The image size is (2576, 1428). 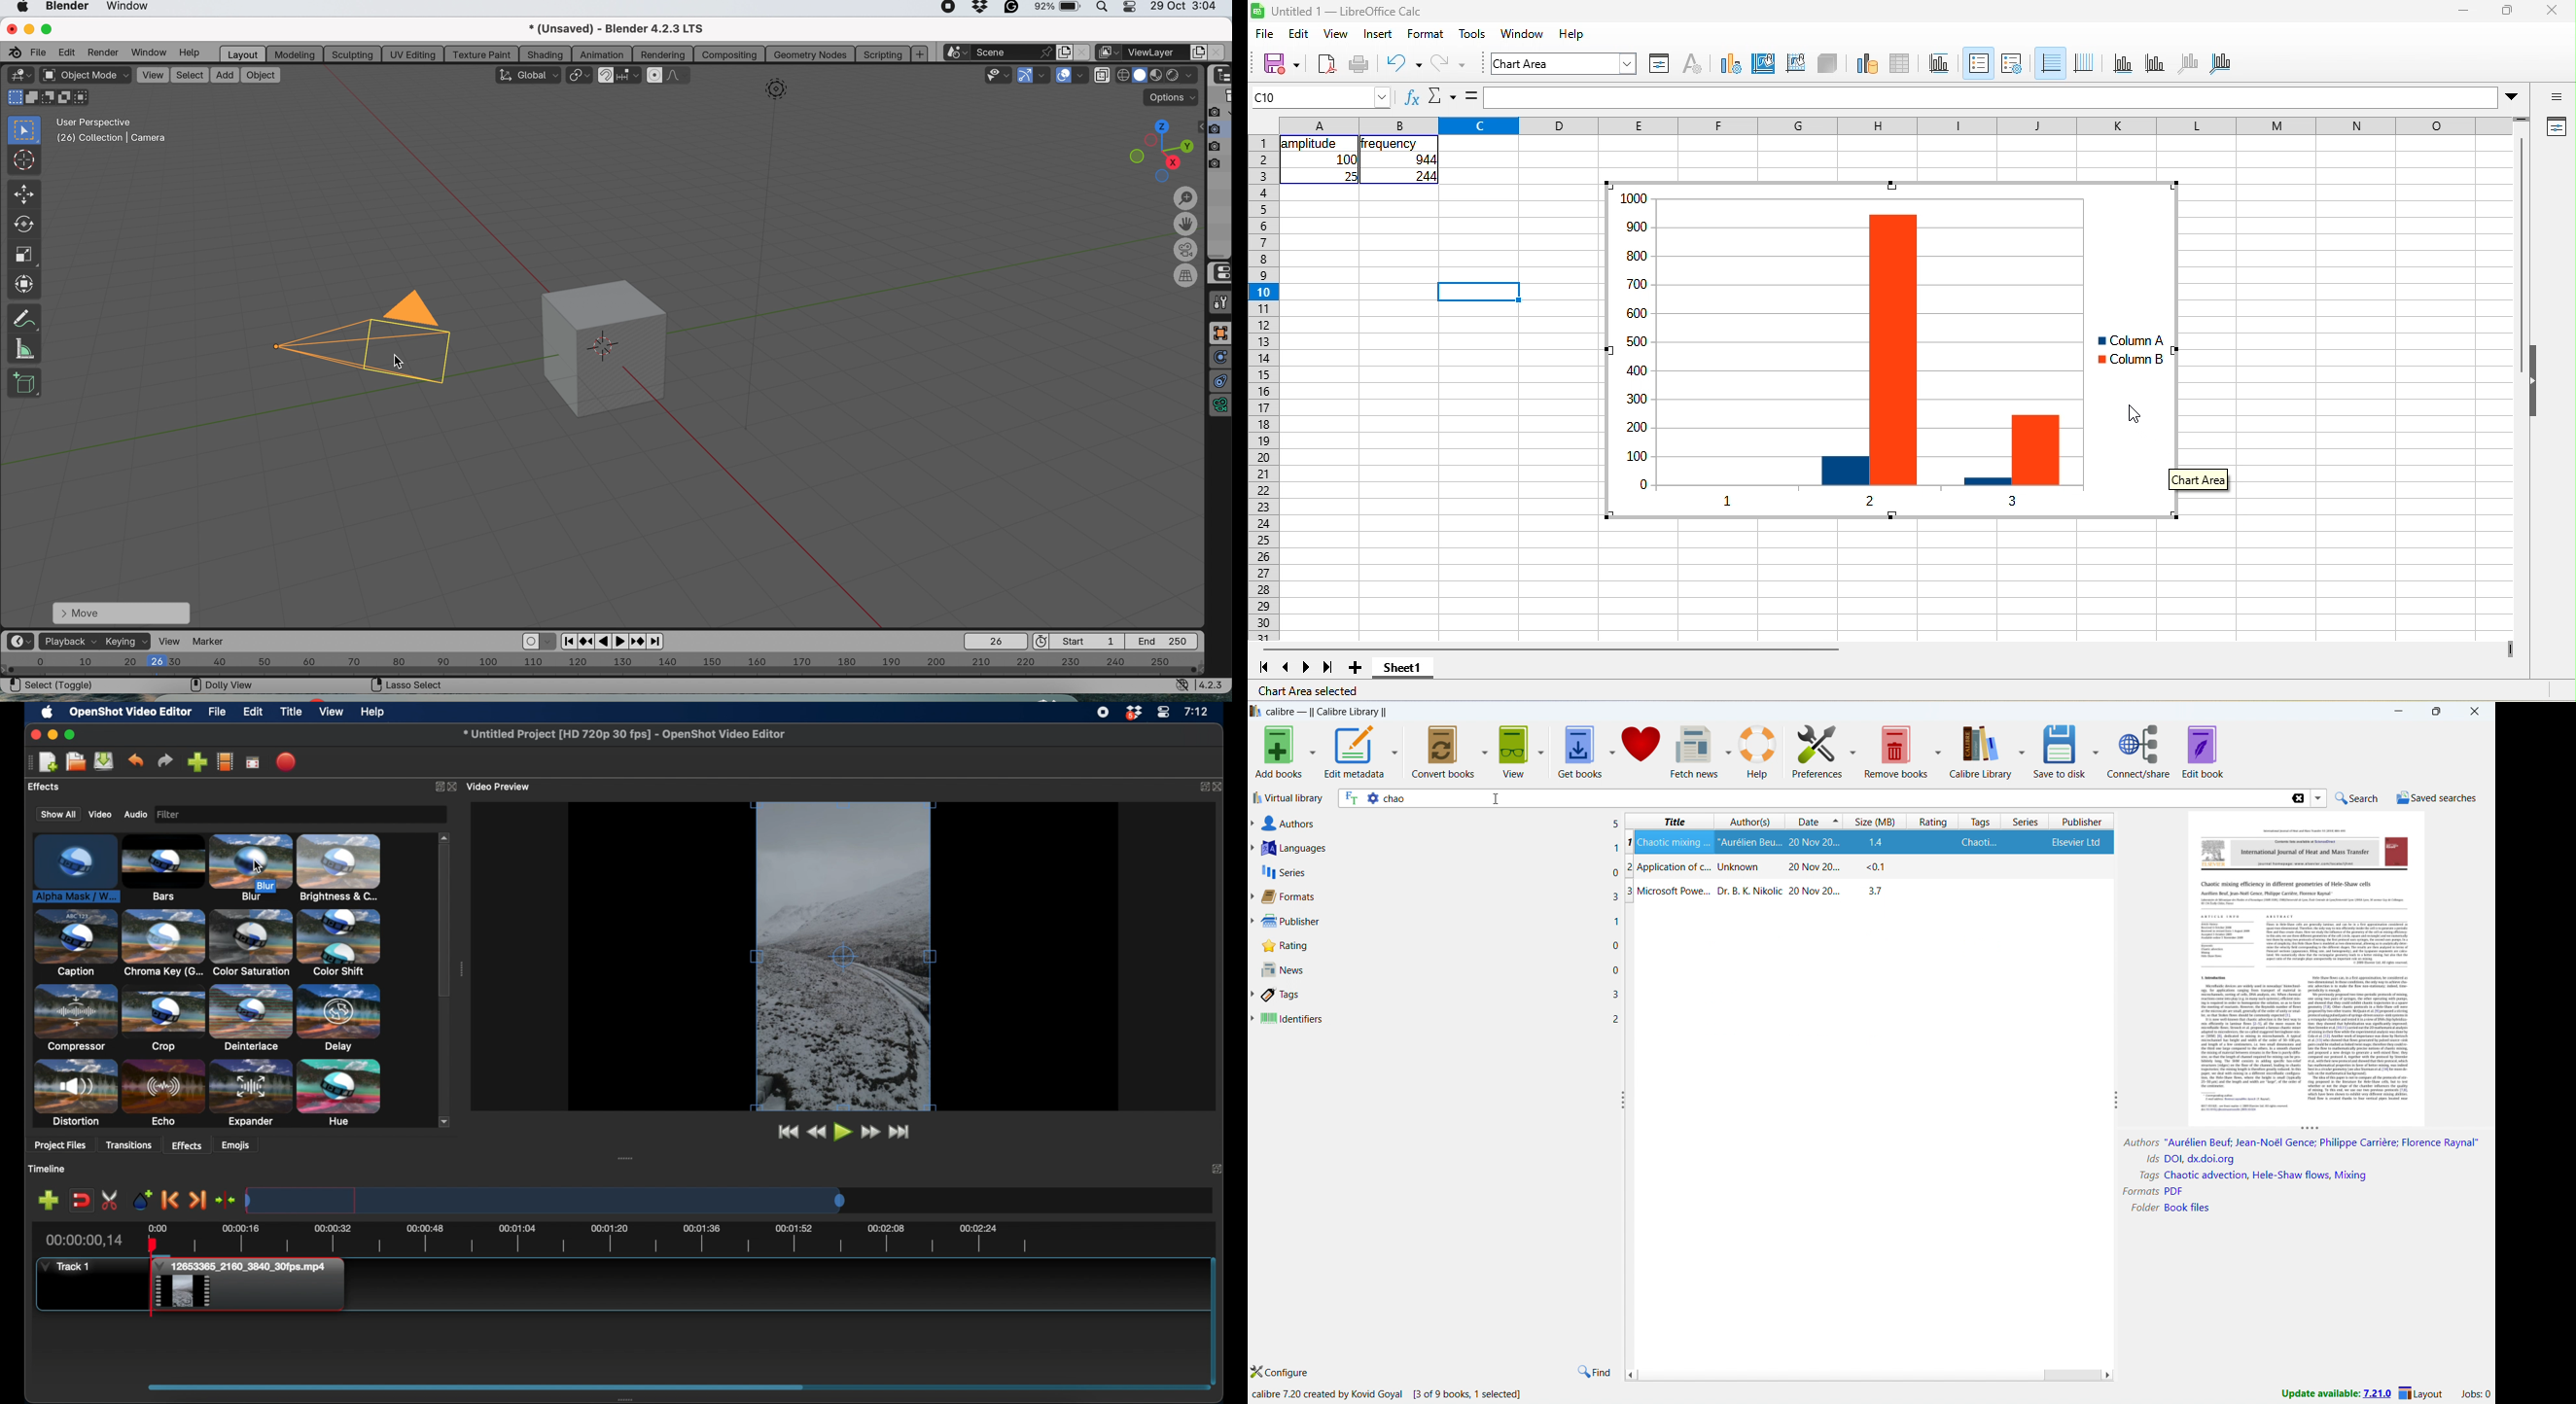 What do you see at coordinates (1441, 871) in the screenshot?
I see `series` at bounding box center [1441, 871].